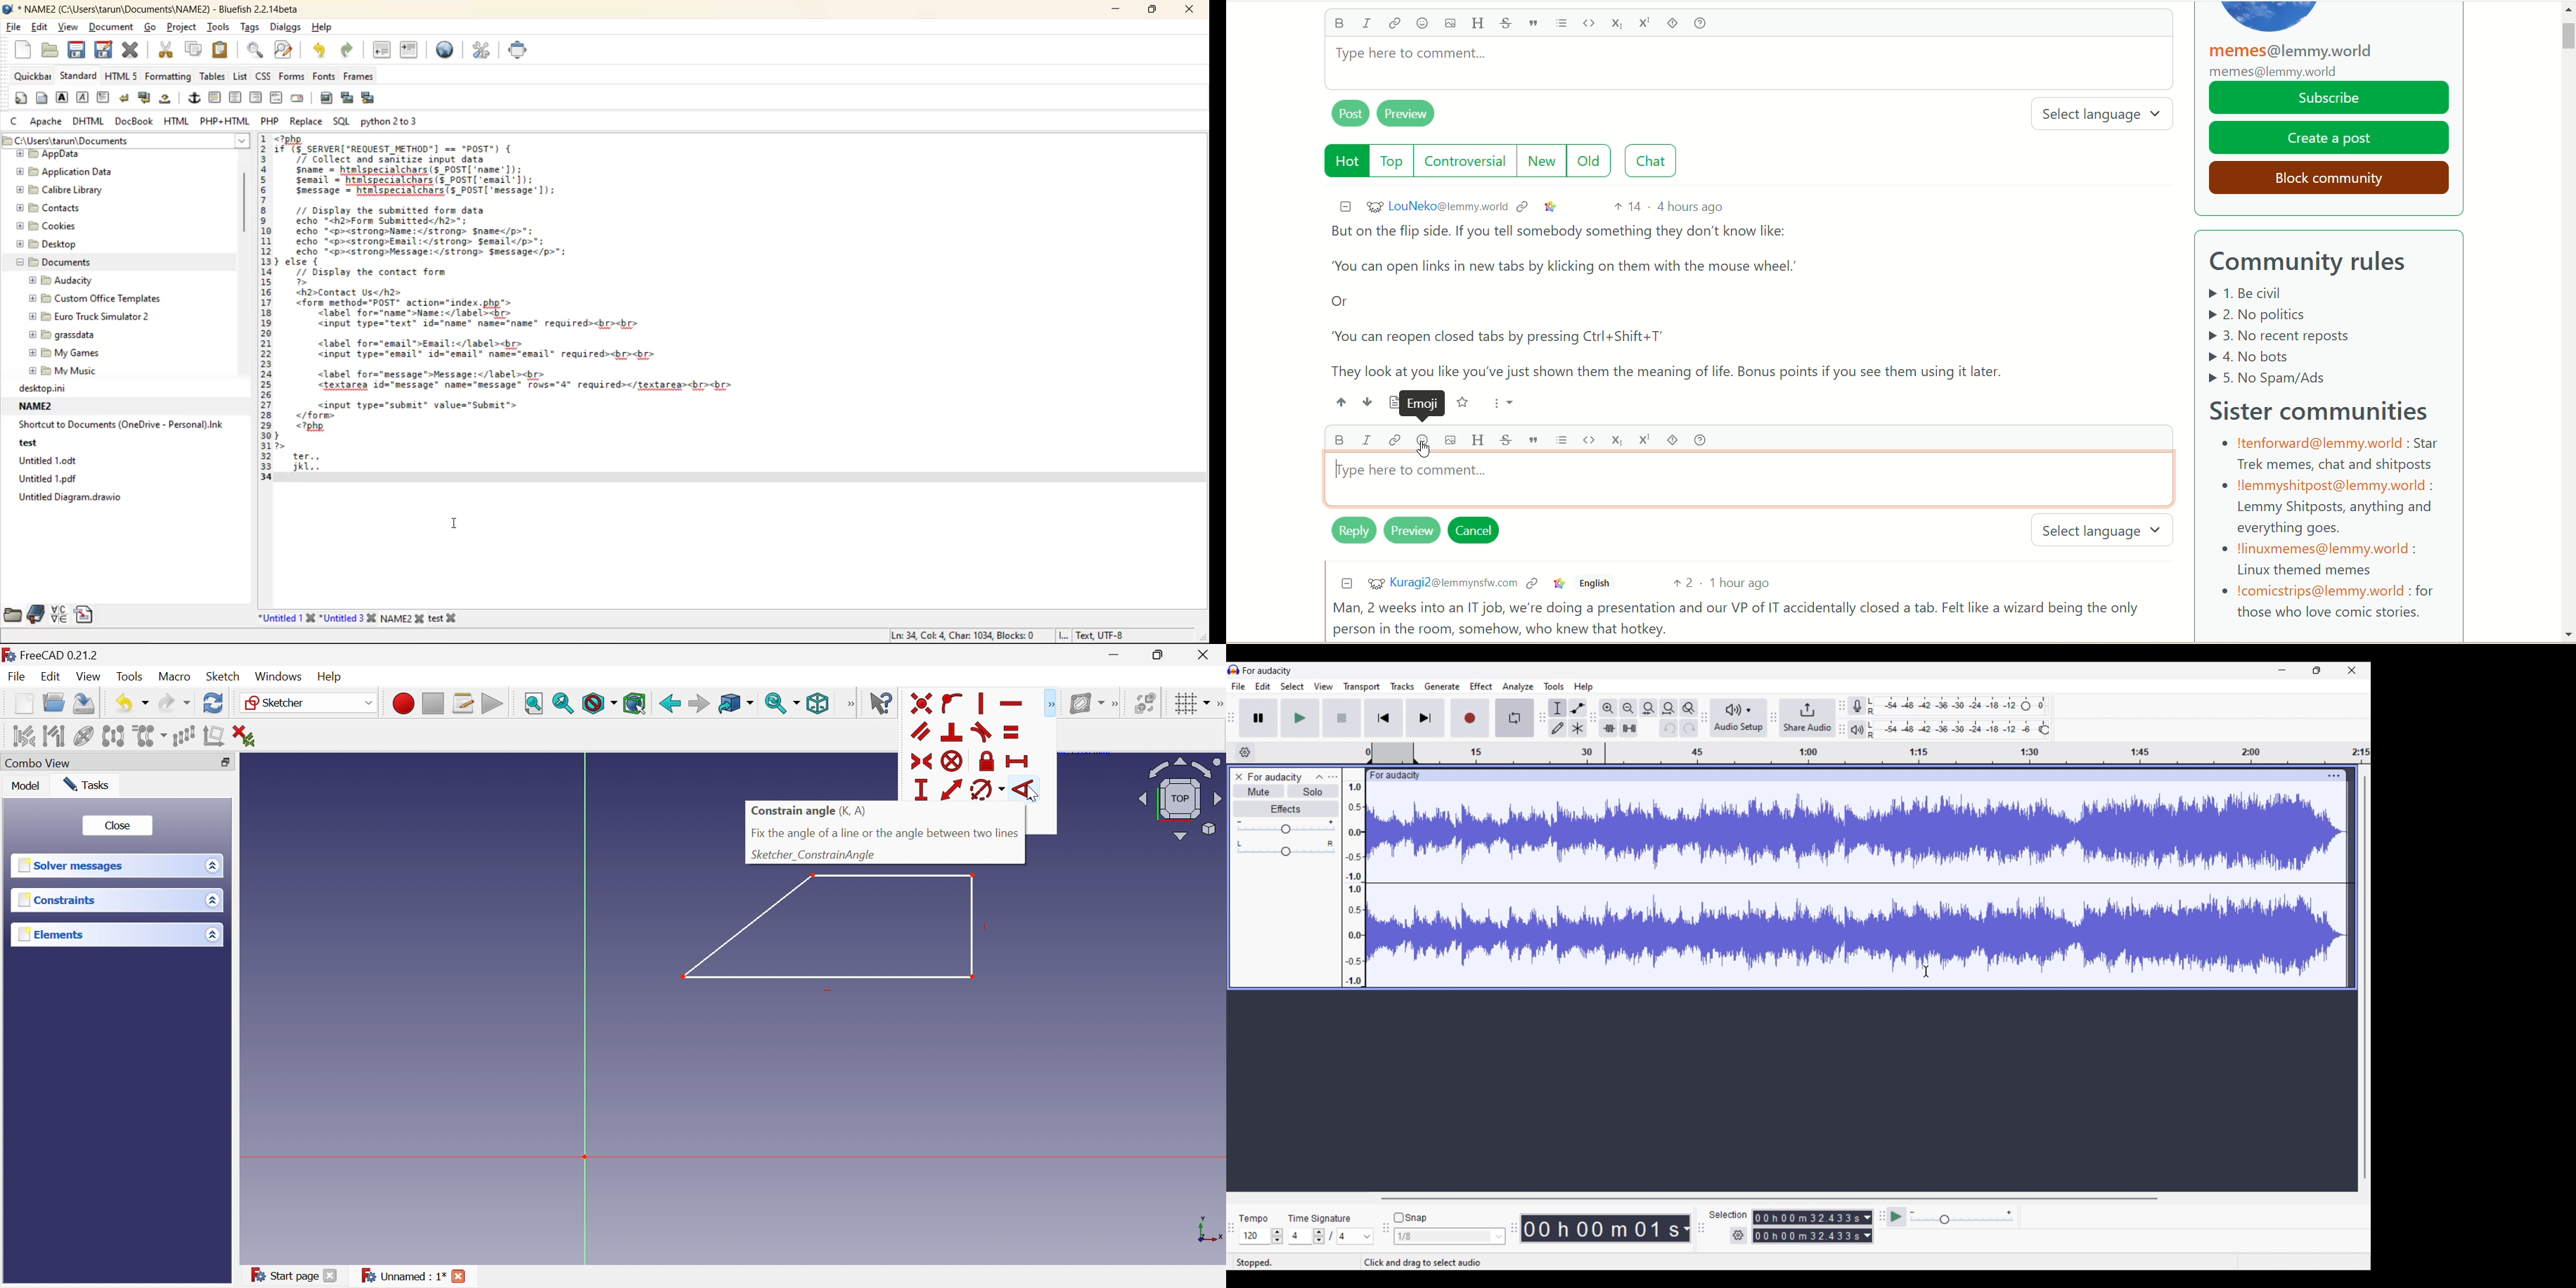 This screenshot has height=1288, width=2576. I want to click on Draw Style, so click(599, 704).